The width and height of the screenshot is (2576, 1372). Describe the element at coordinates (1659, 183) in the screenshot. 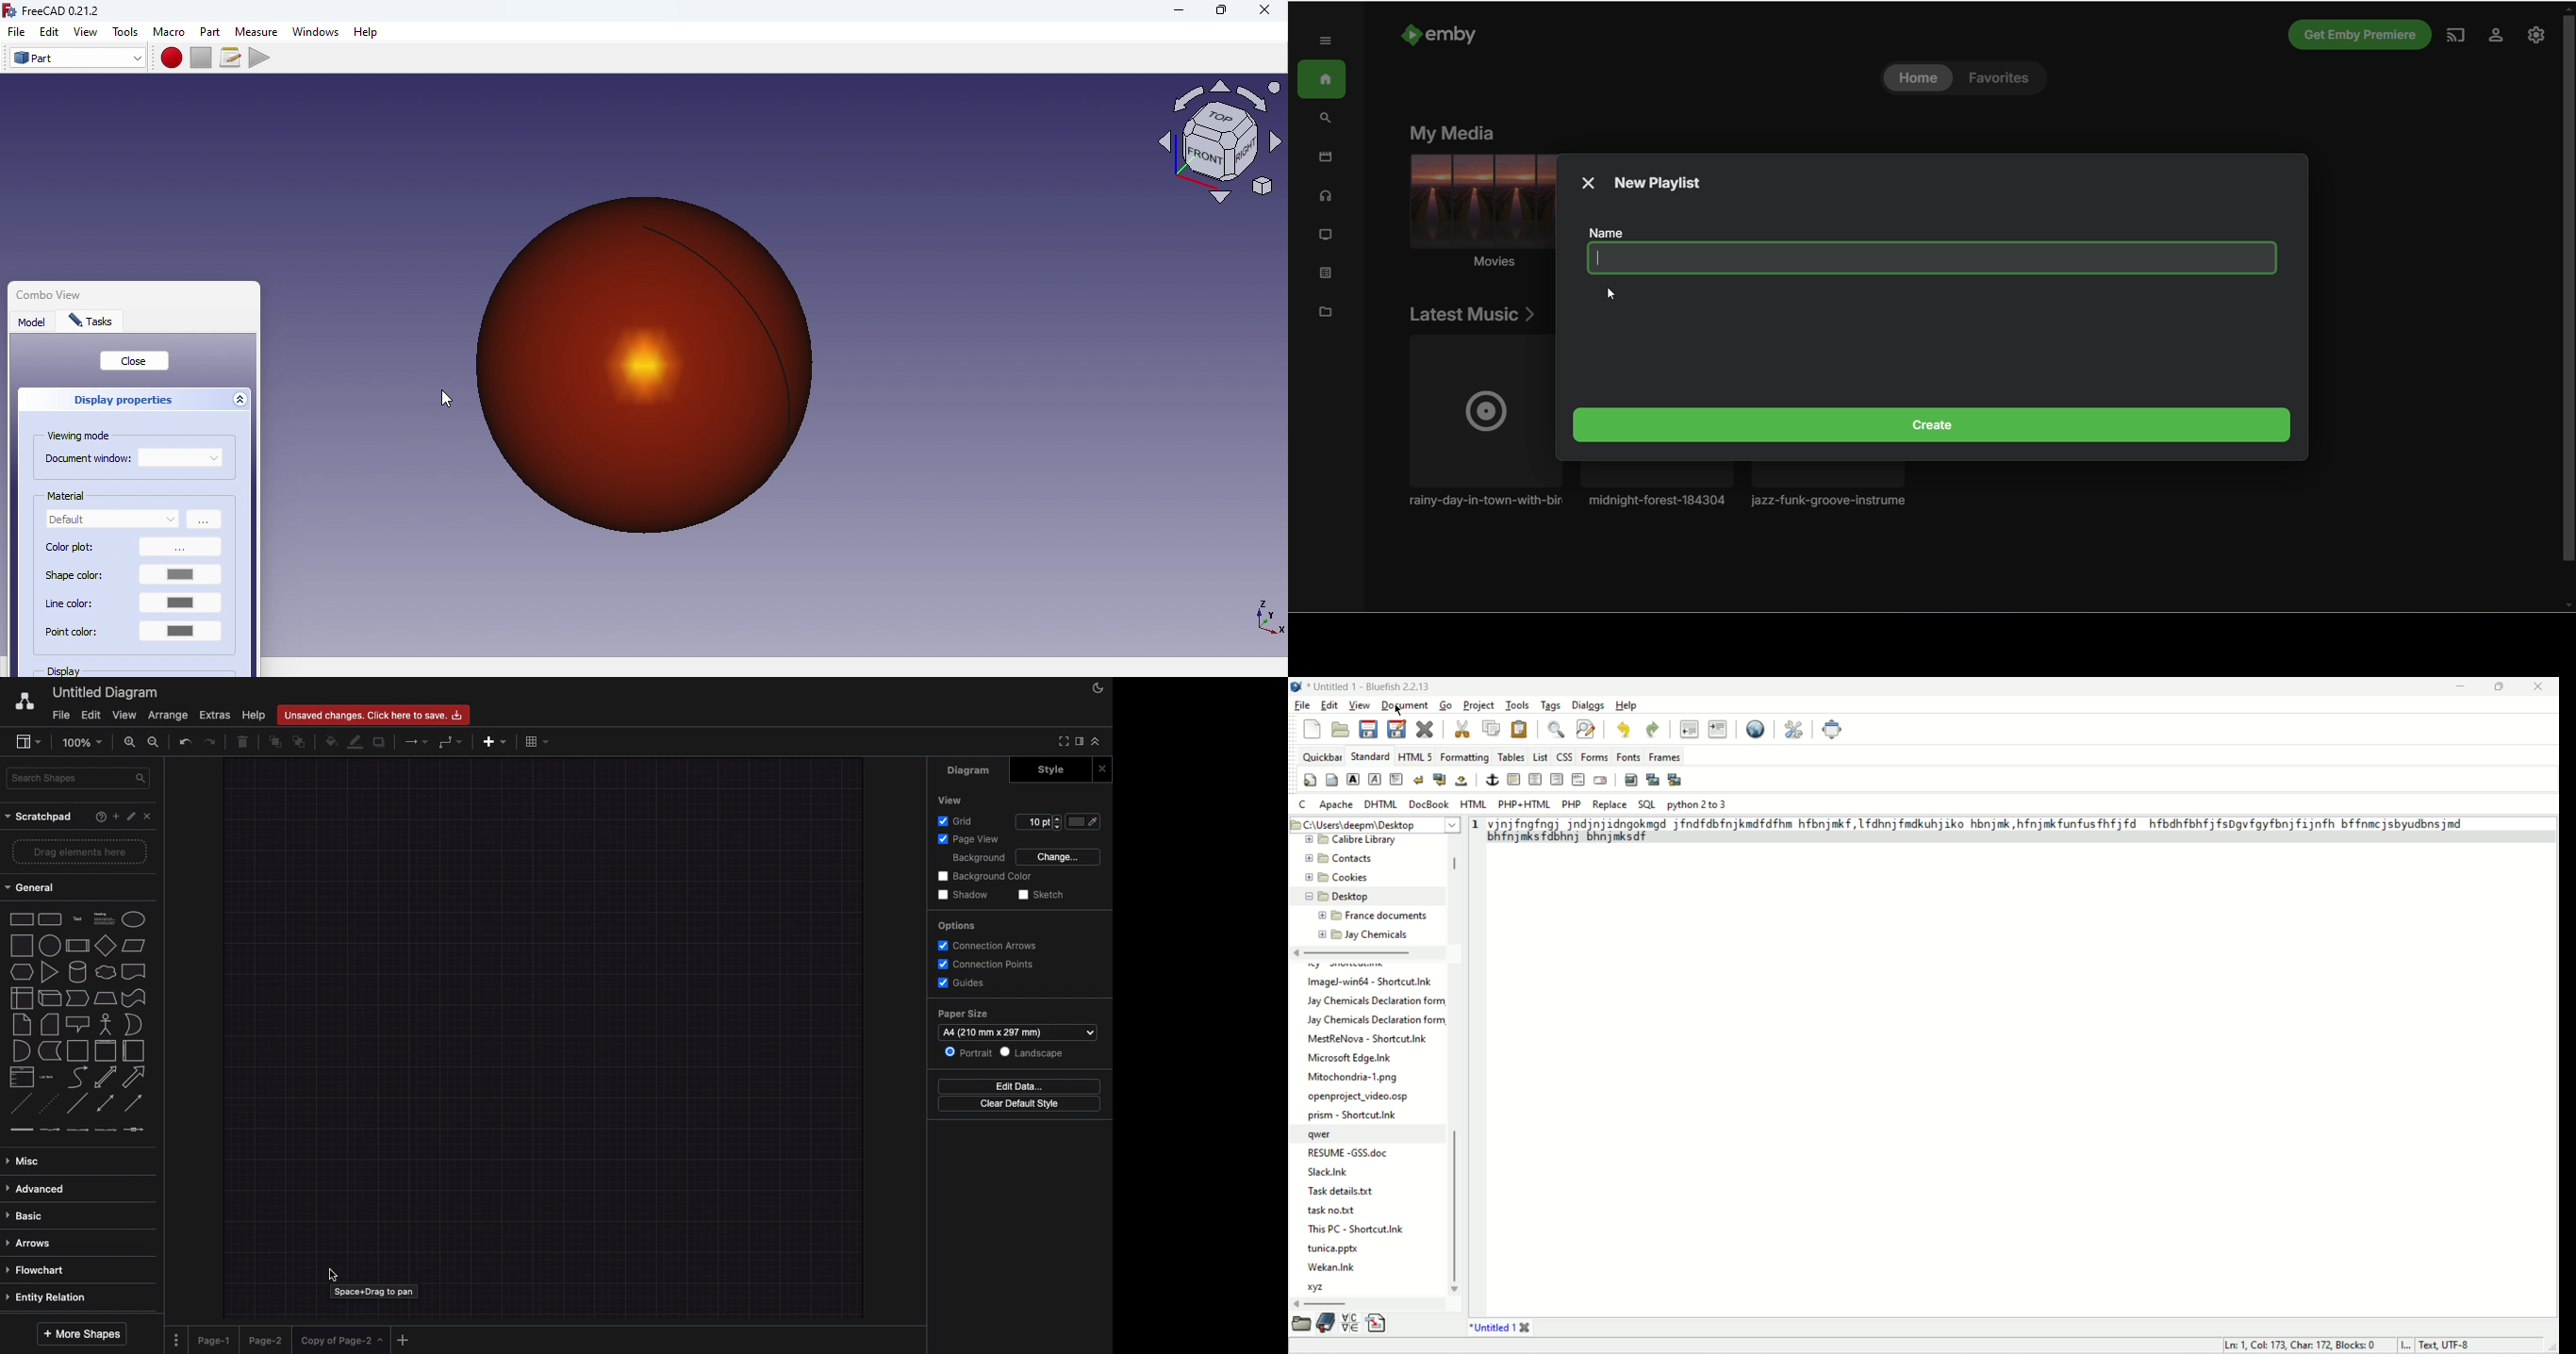

I see `new playlist` at that location.